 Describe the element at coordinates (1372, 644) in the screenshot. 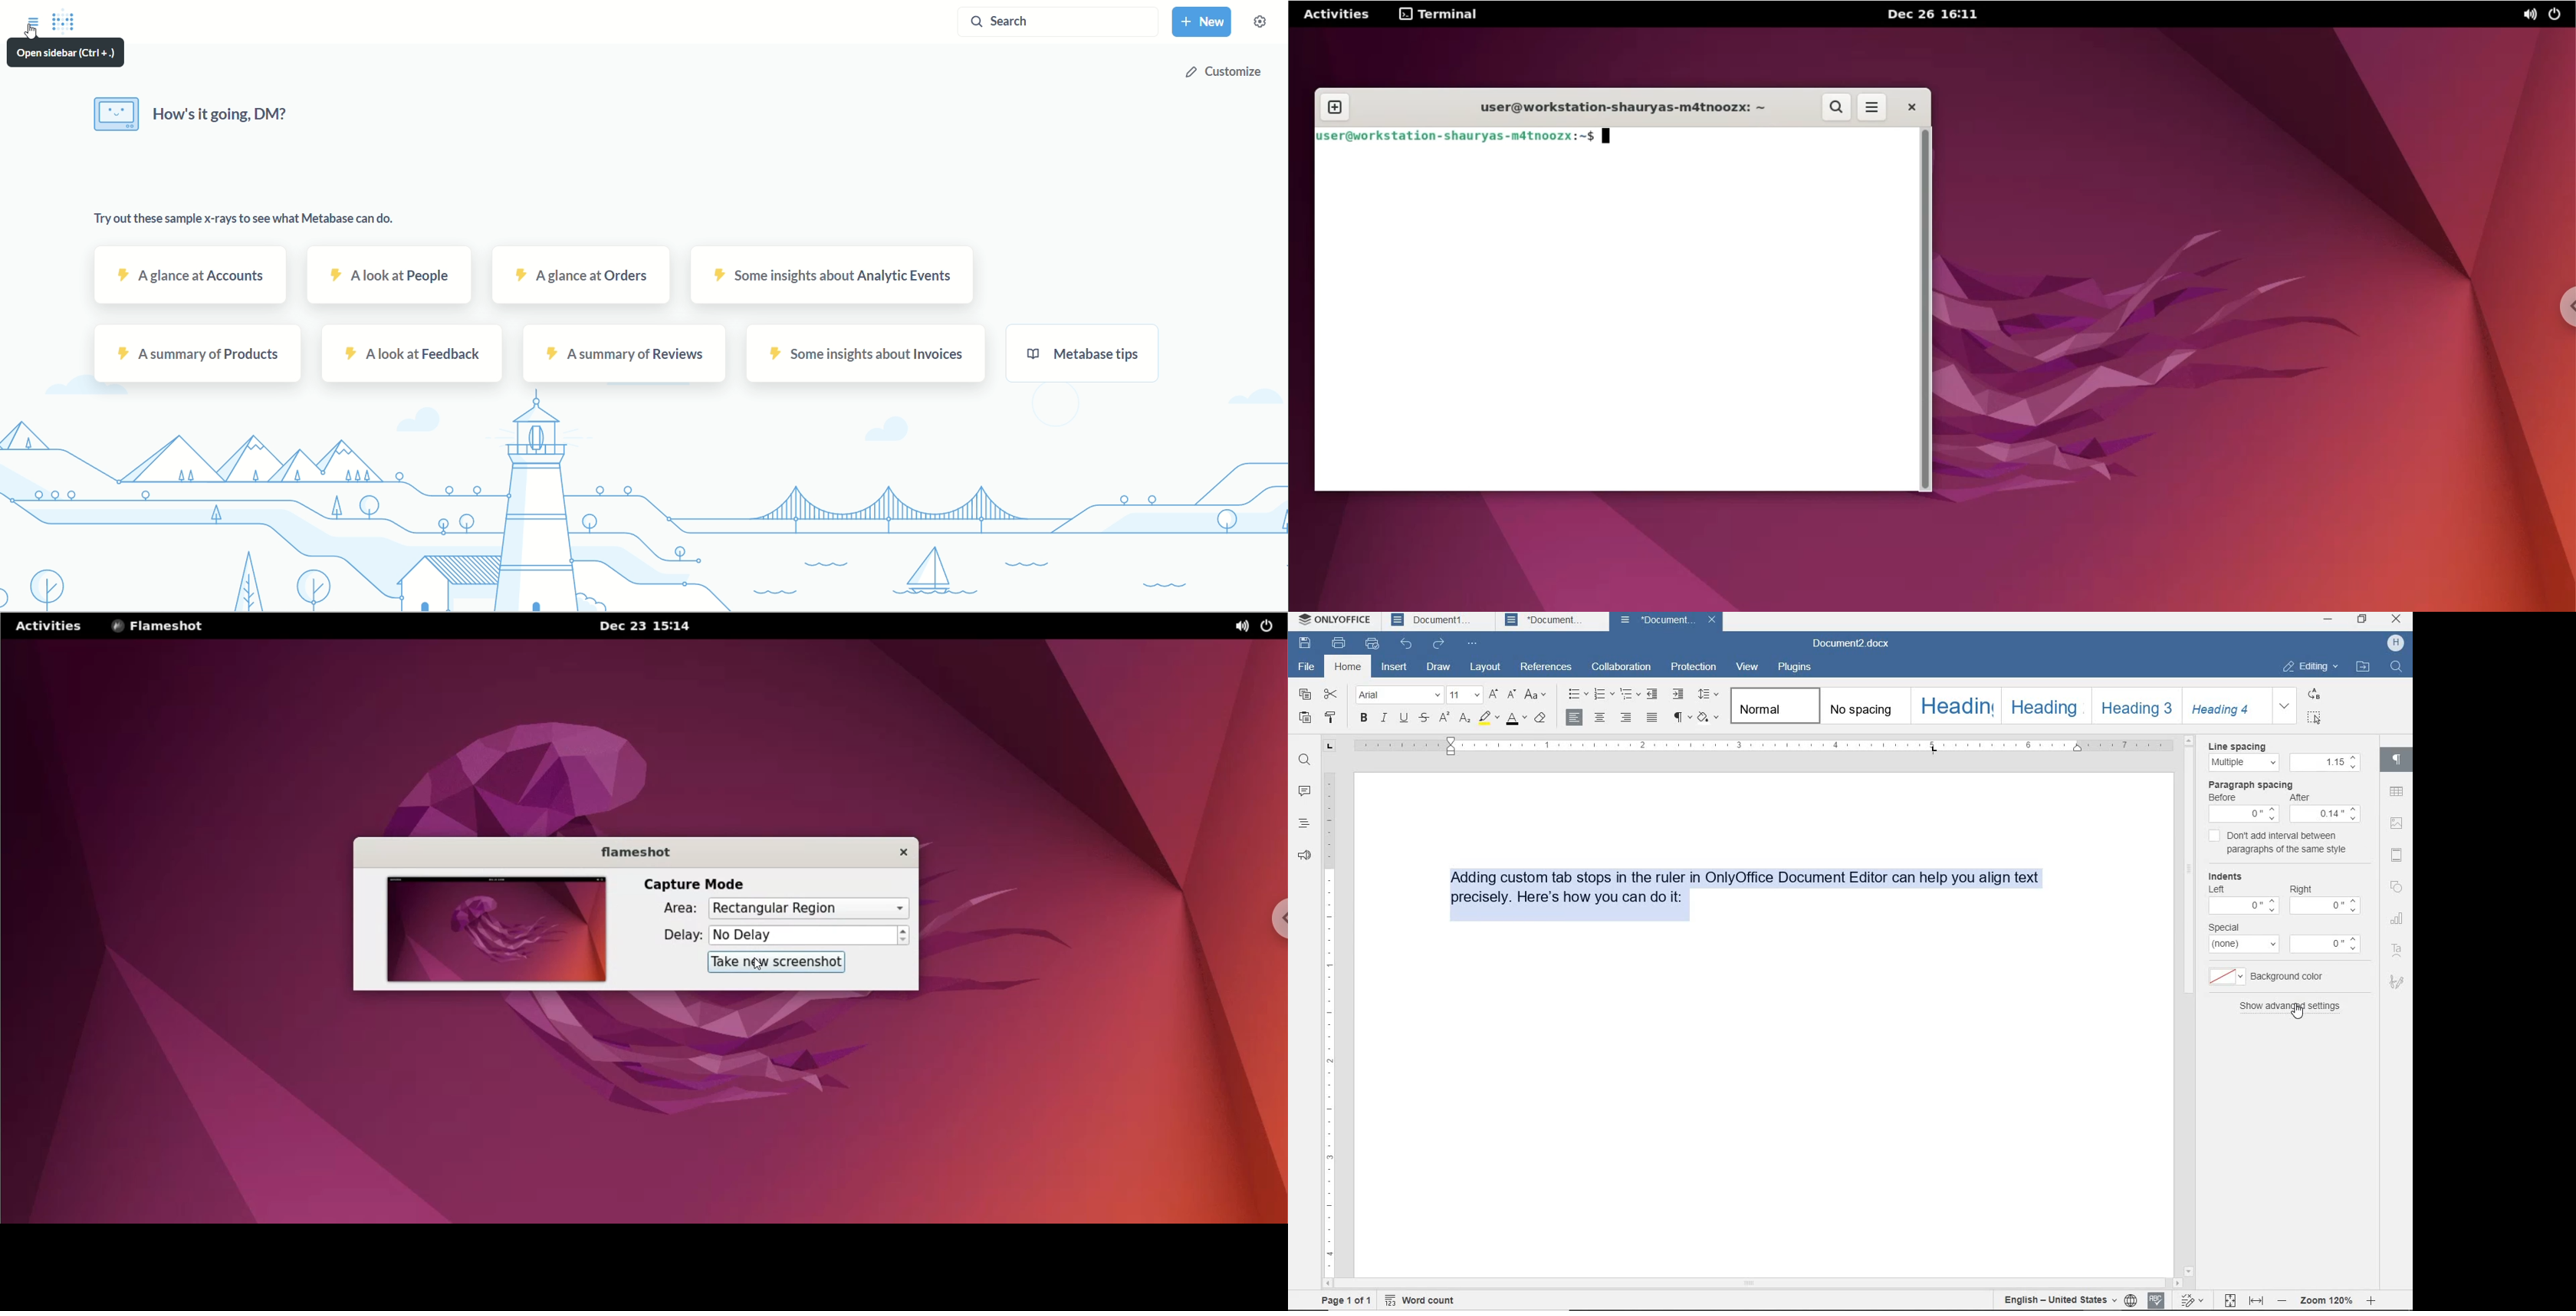

I see `quick print` at that location.